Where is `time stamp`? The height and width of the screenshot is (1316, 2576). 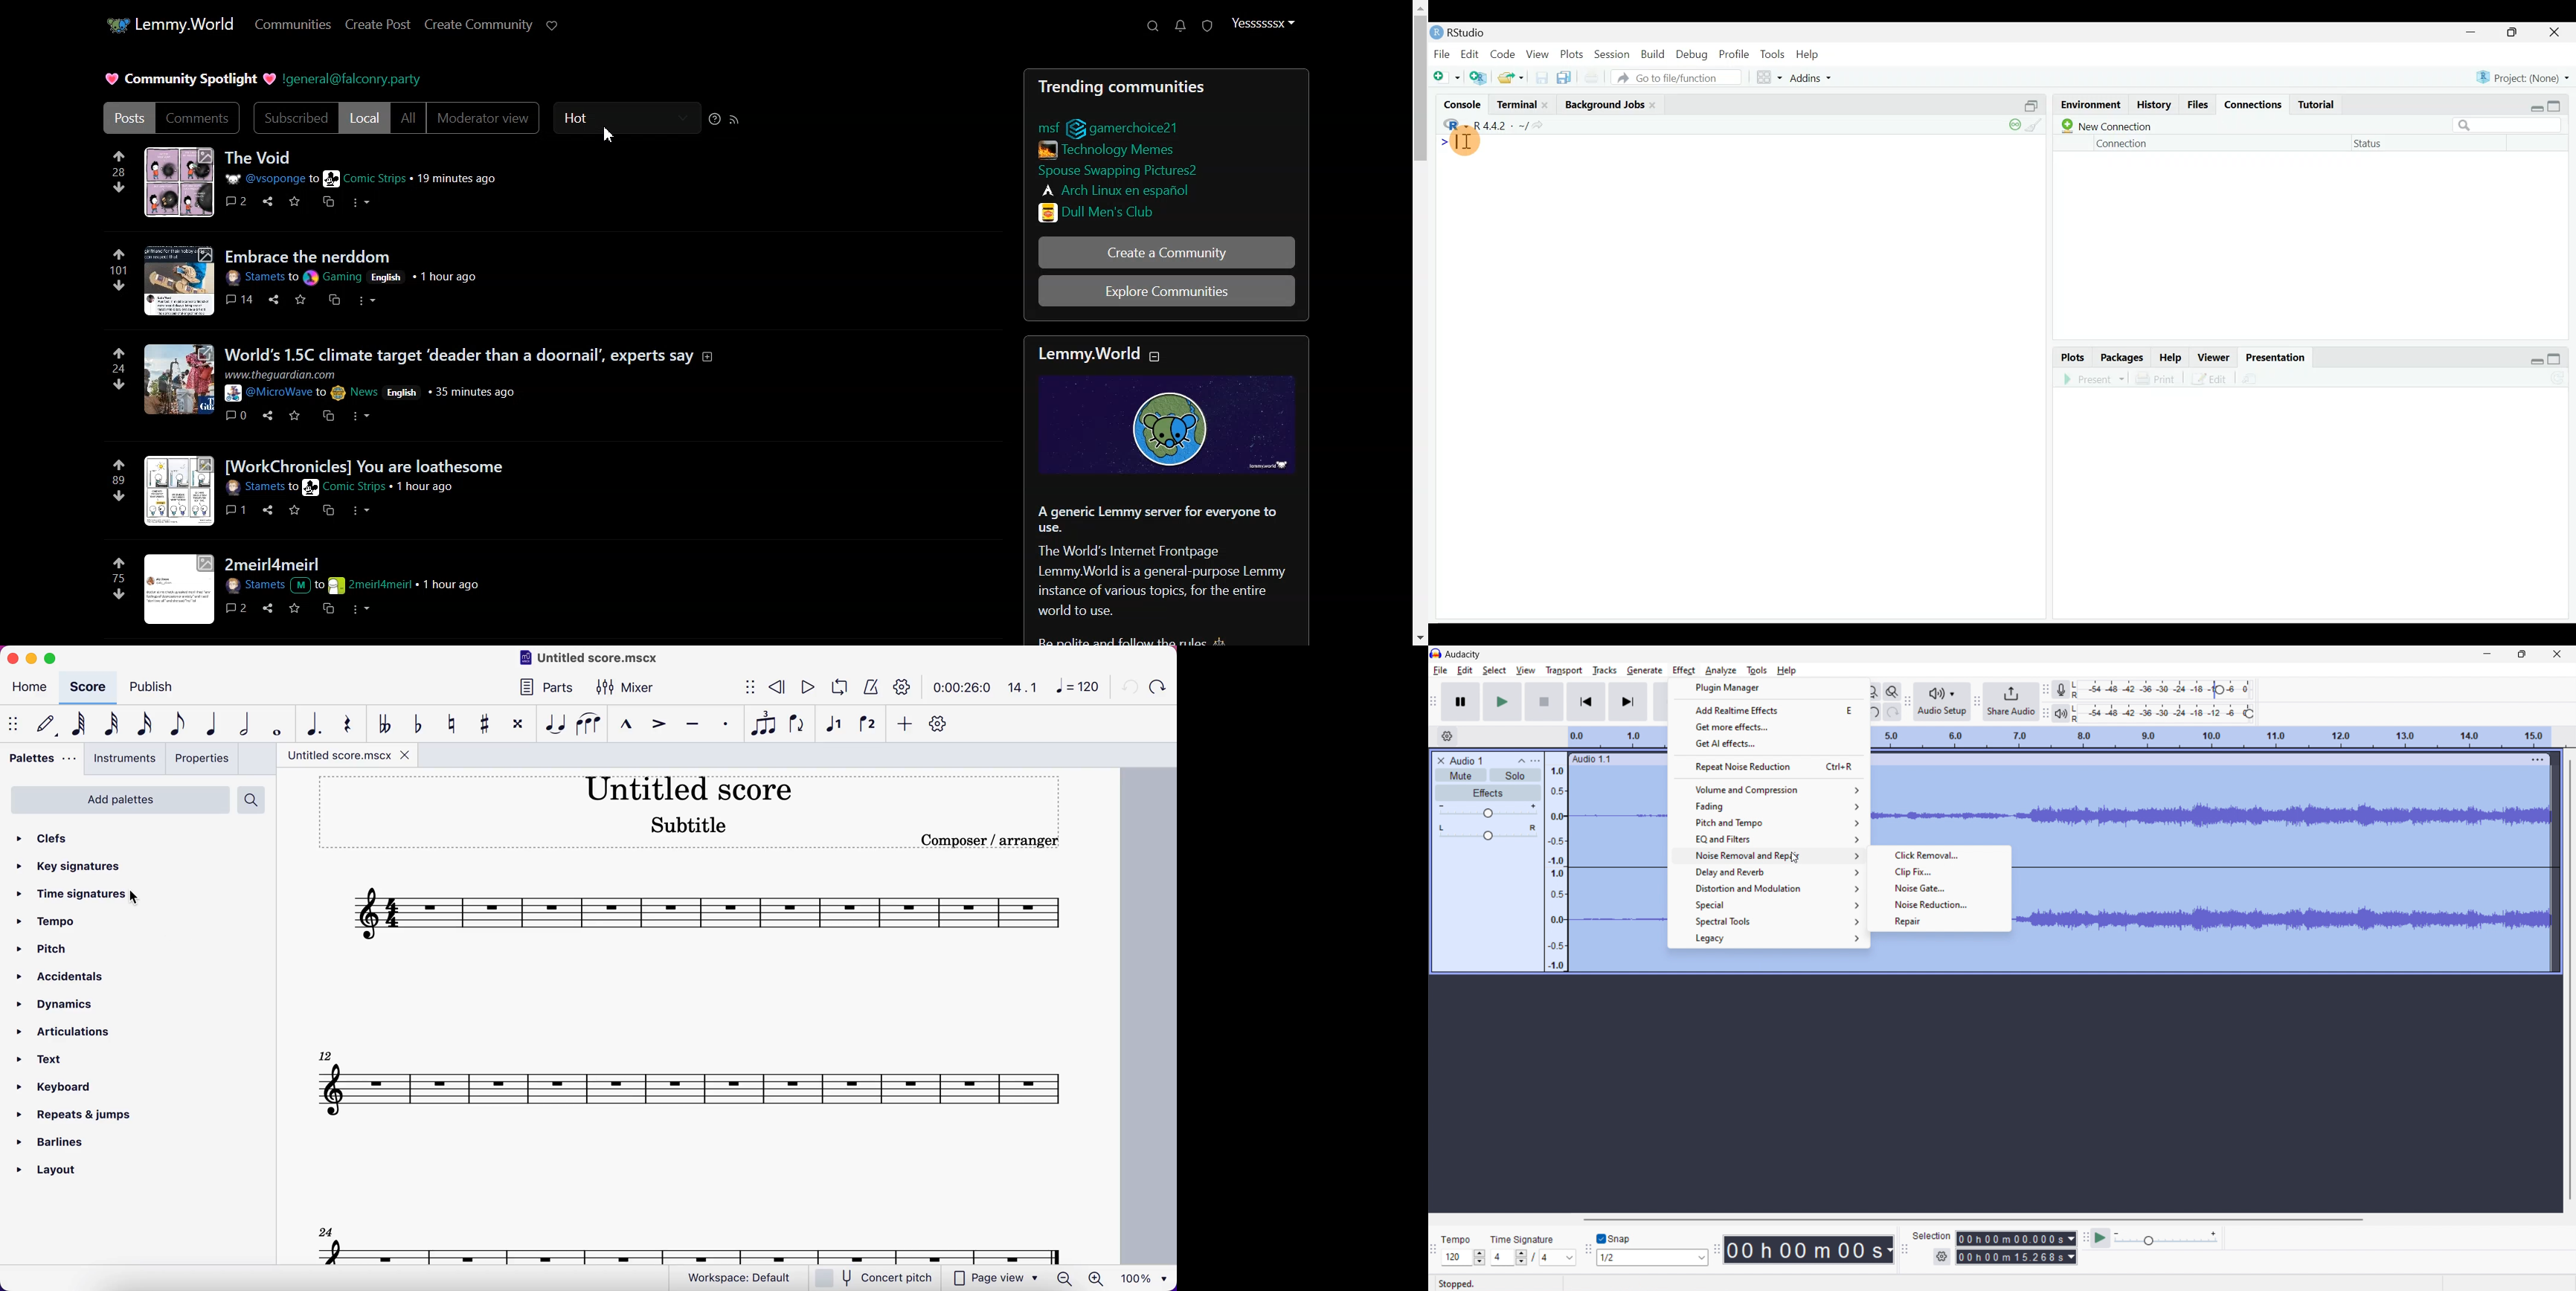
time stamp is located at coordinates (1808, 1250).